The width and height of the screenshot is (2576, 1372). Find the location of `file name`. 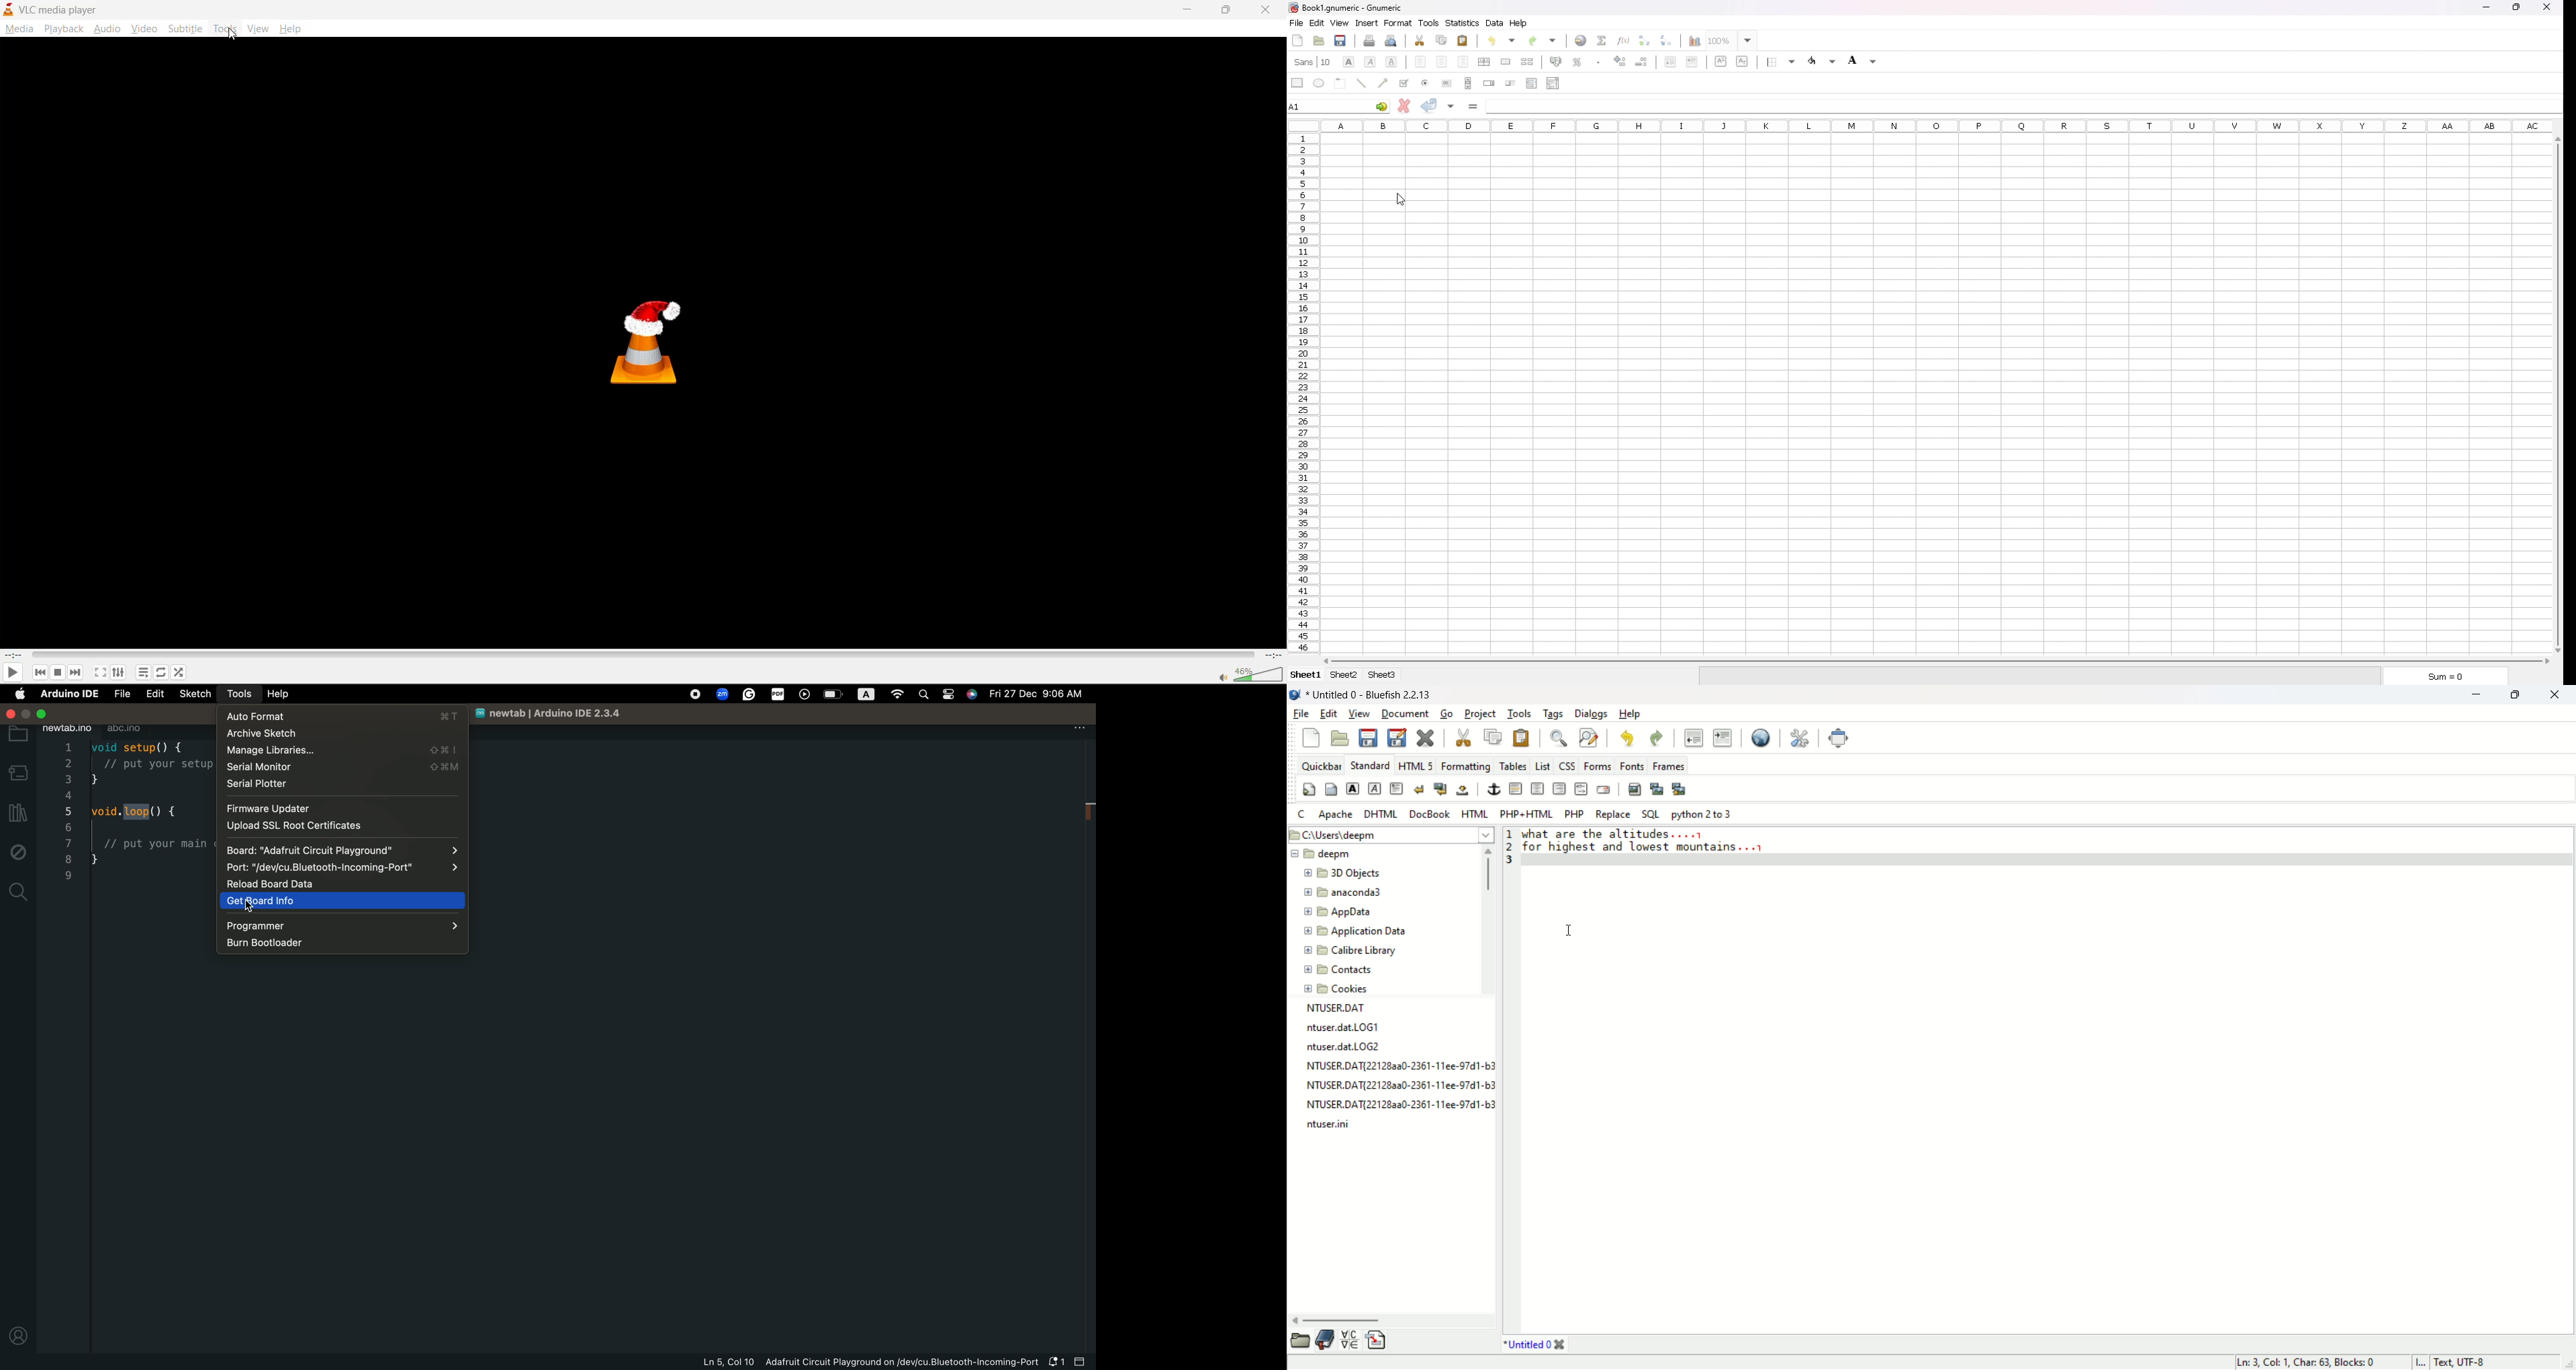

file name is located at coordinates (1397, 1088).